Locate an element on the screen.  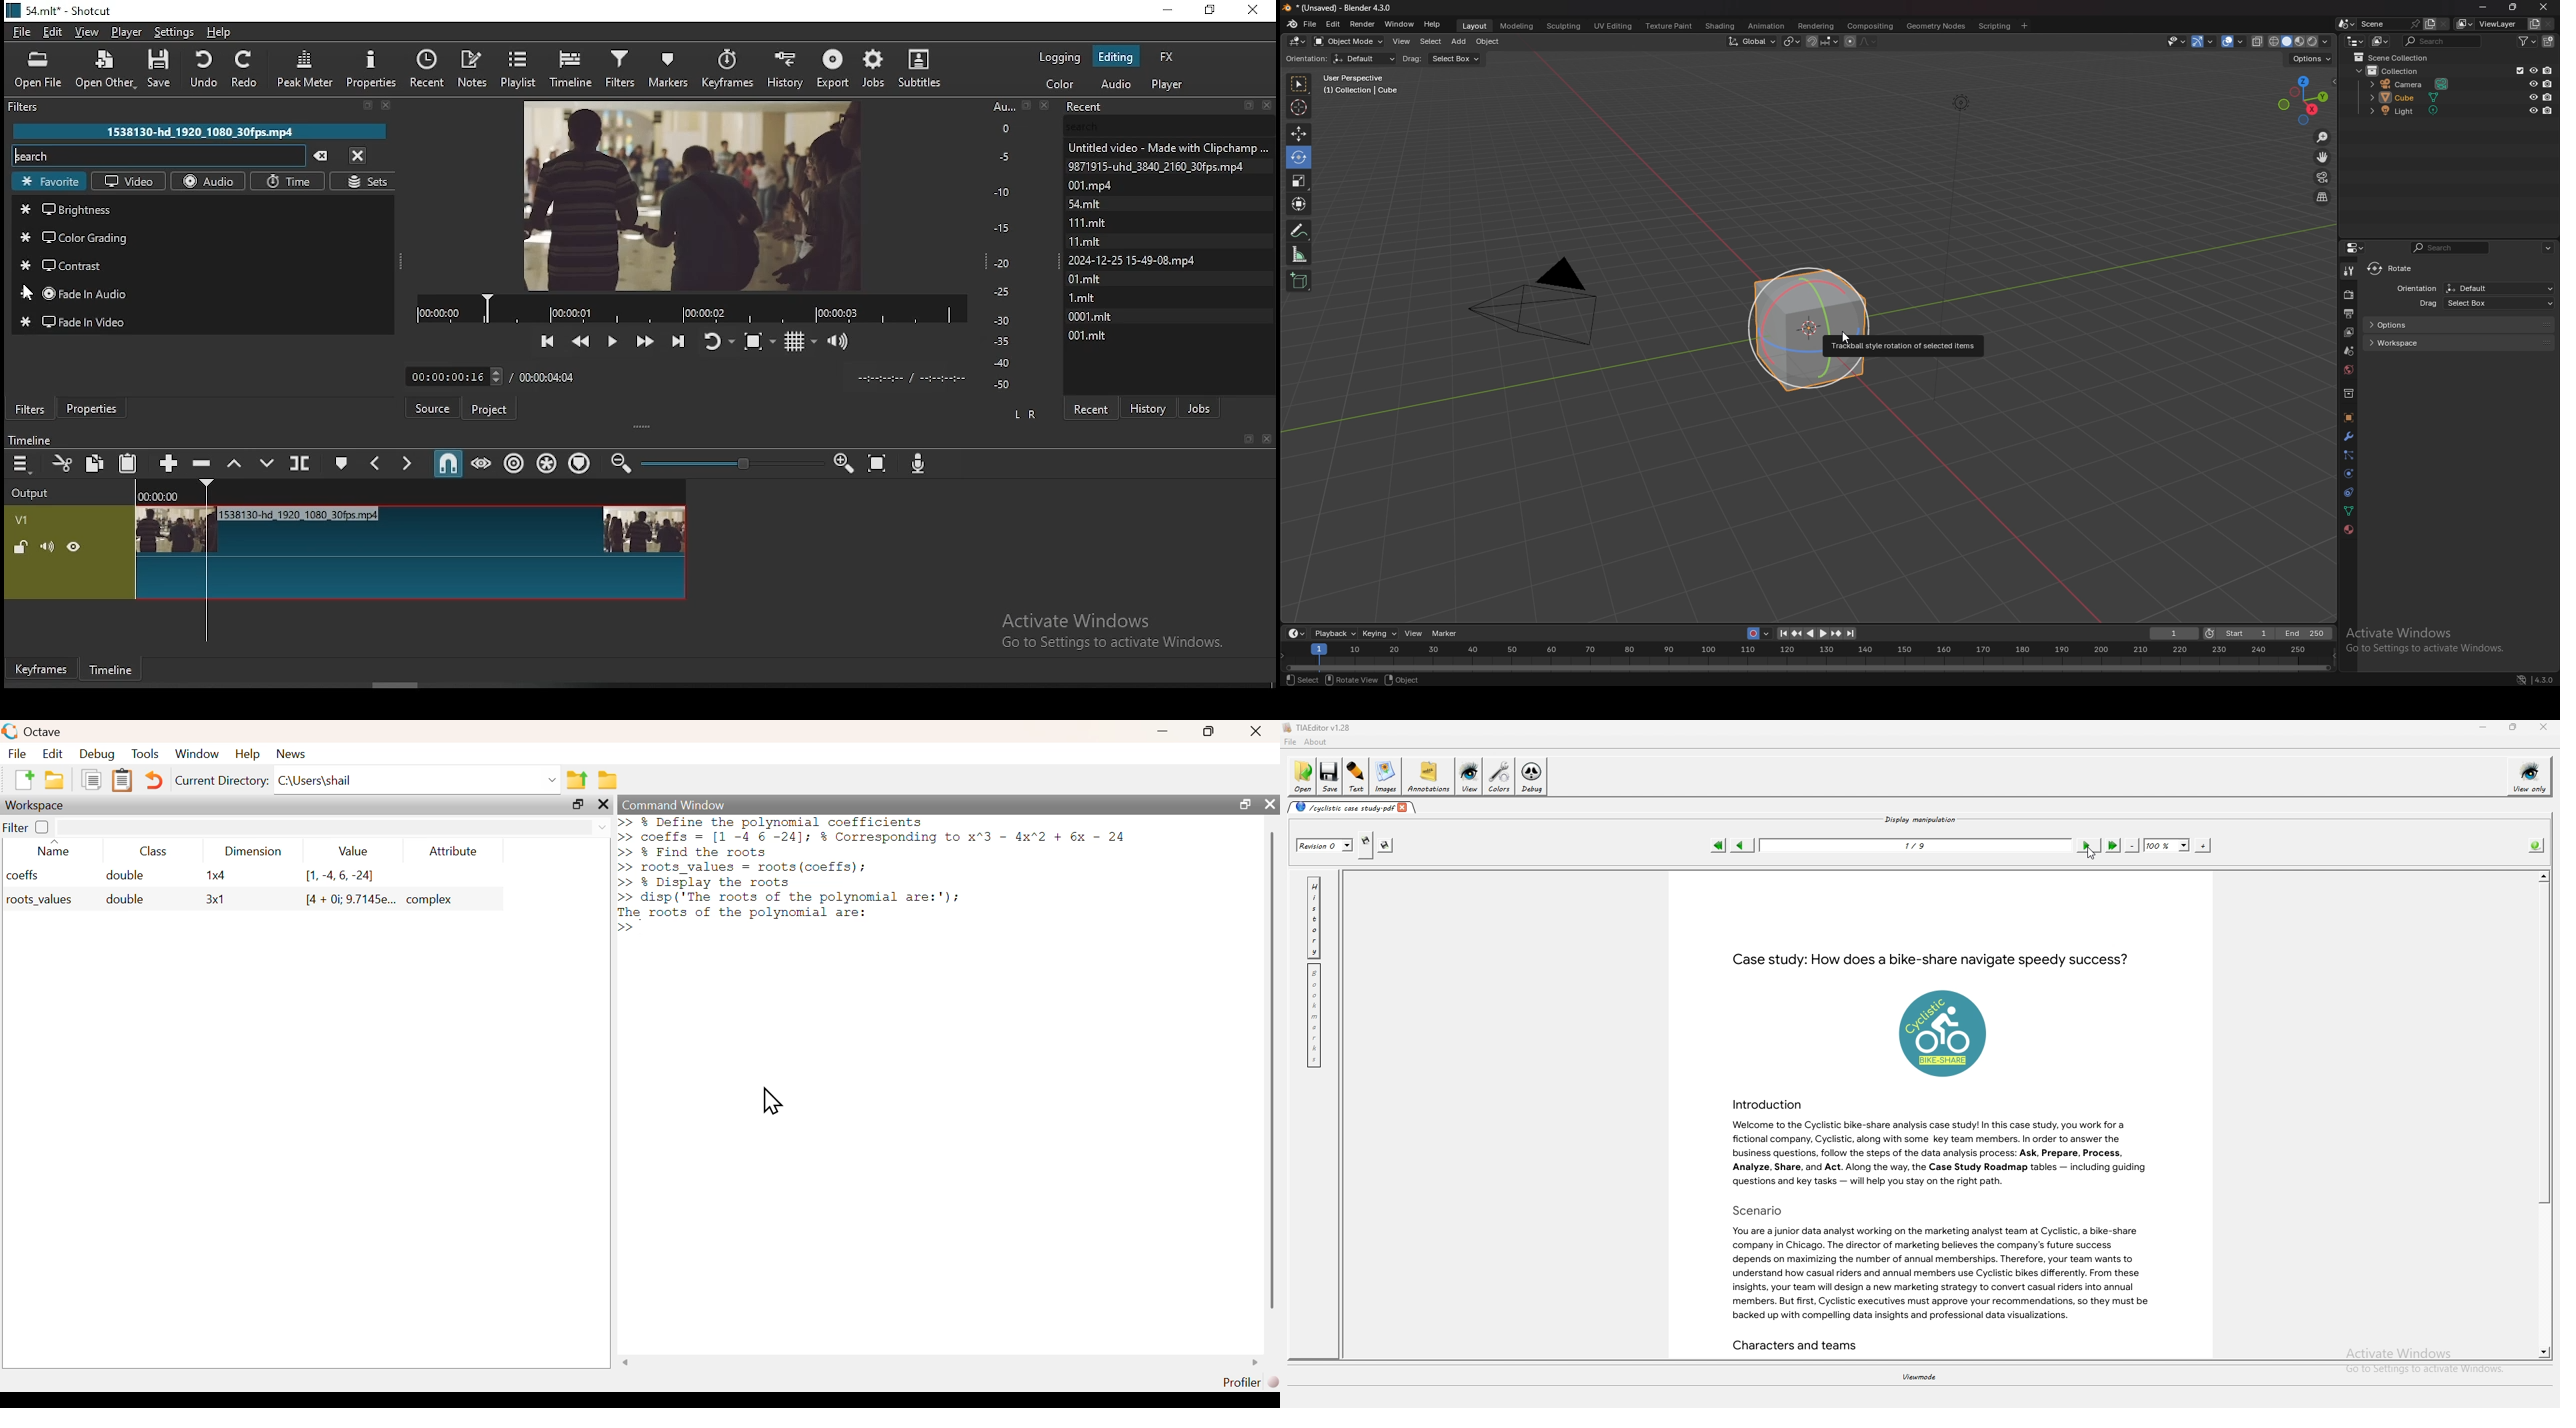
Folder is located at coordinates (607, 779).